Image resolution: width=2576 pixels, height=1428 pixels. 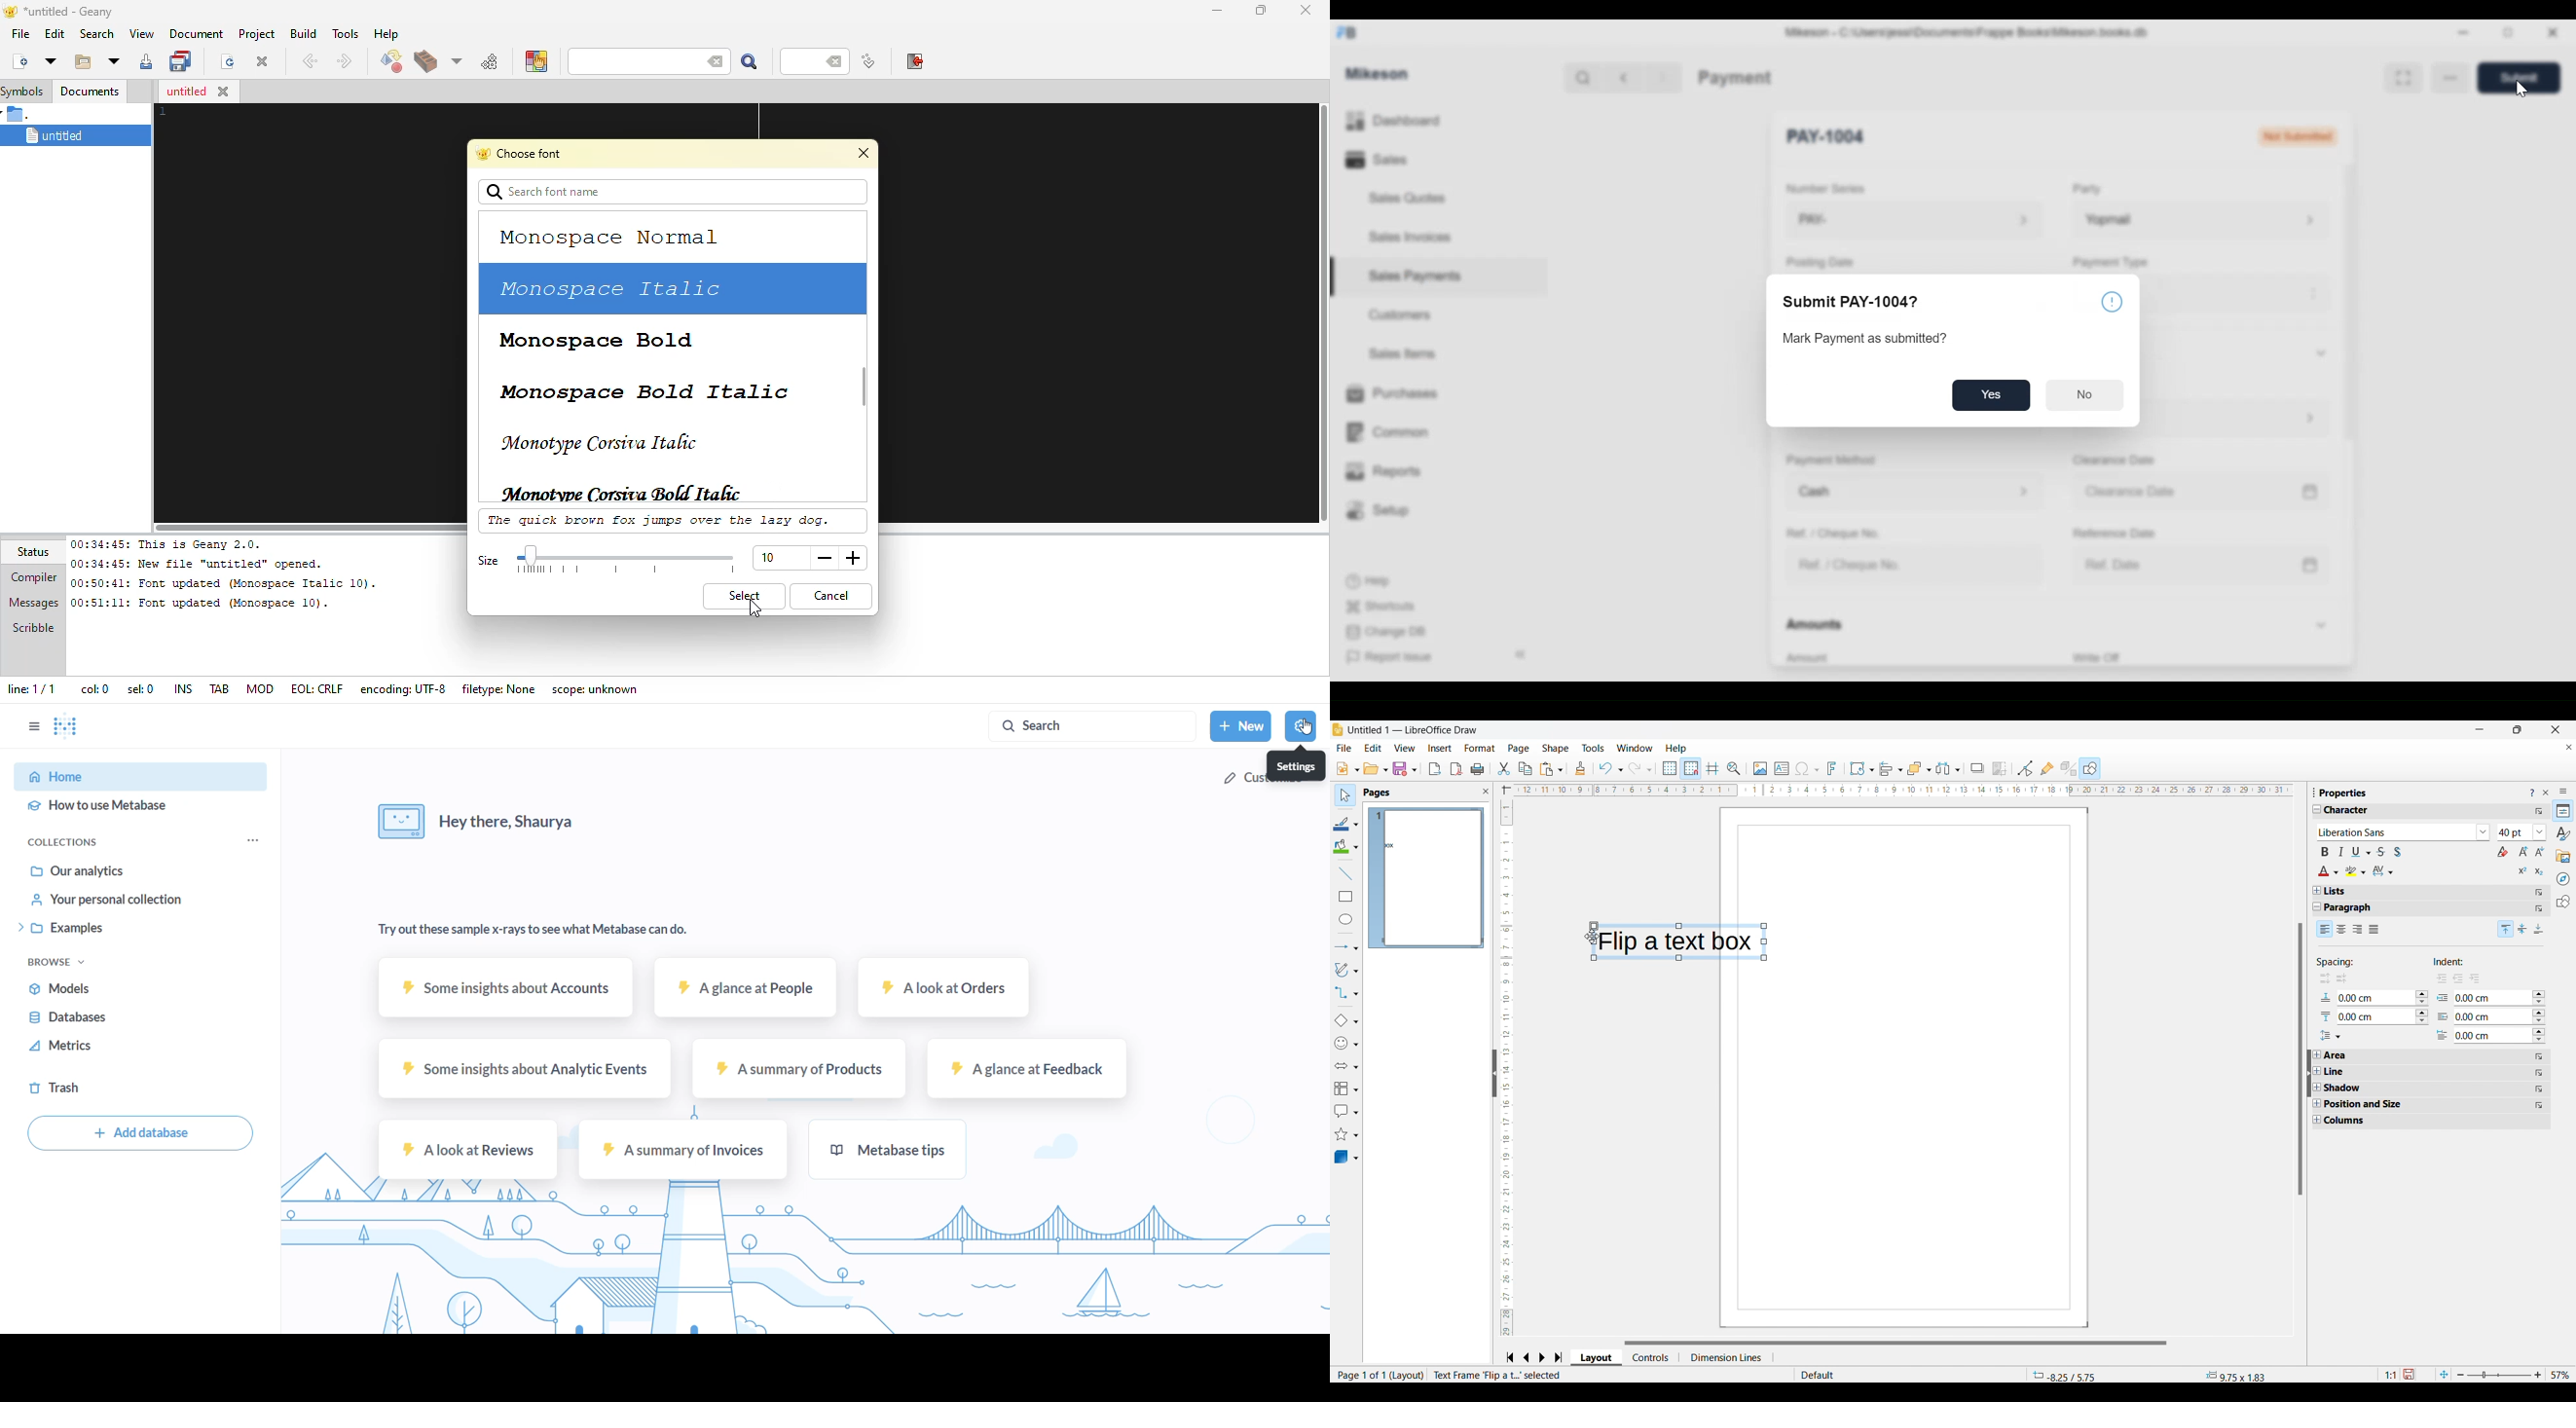 What do you see at coordinates (2540, 872) in the screenshot?
I see `Subscript` at bounding box center [2540, 872].